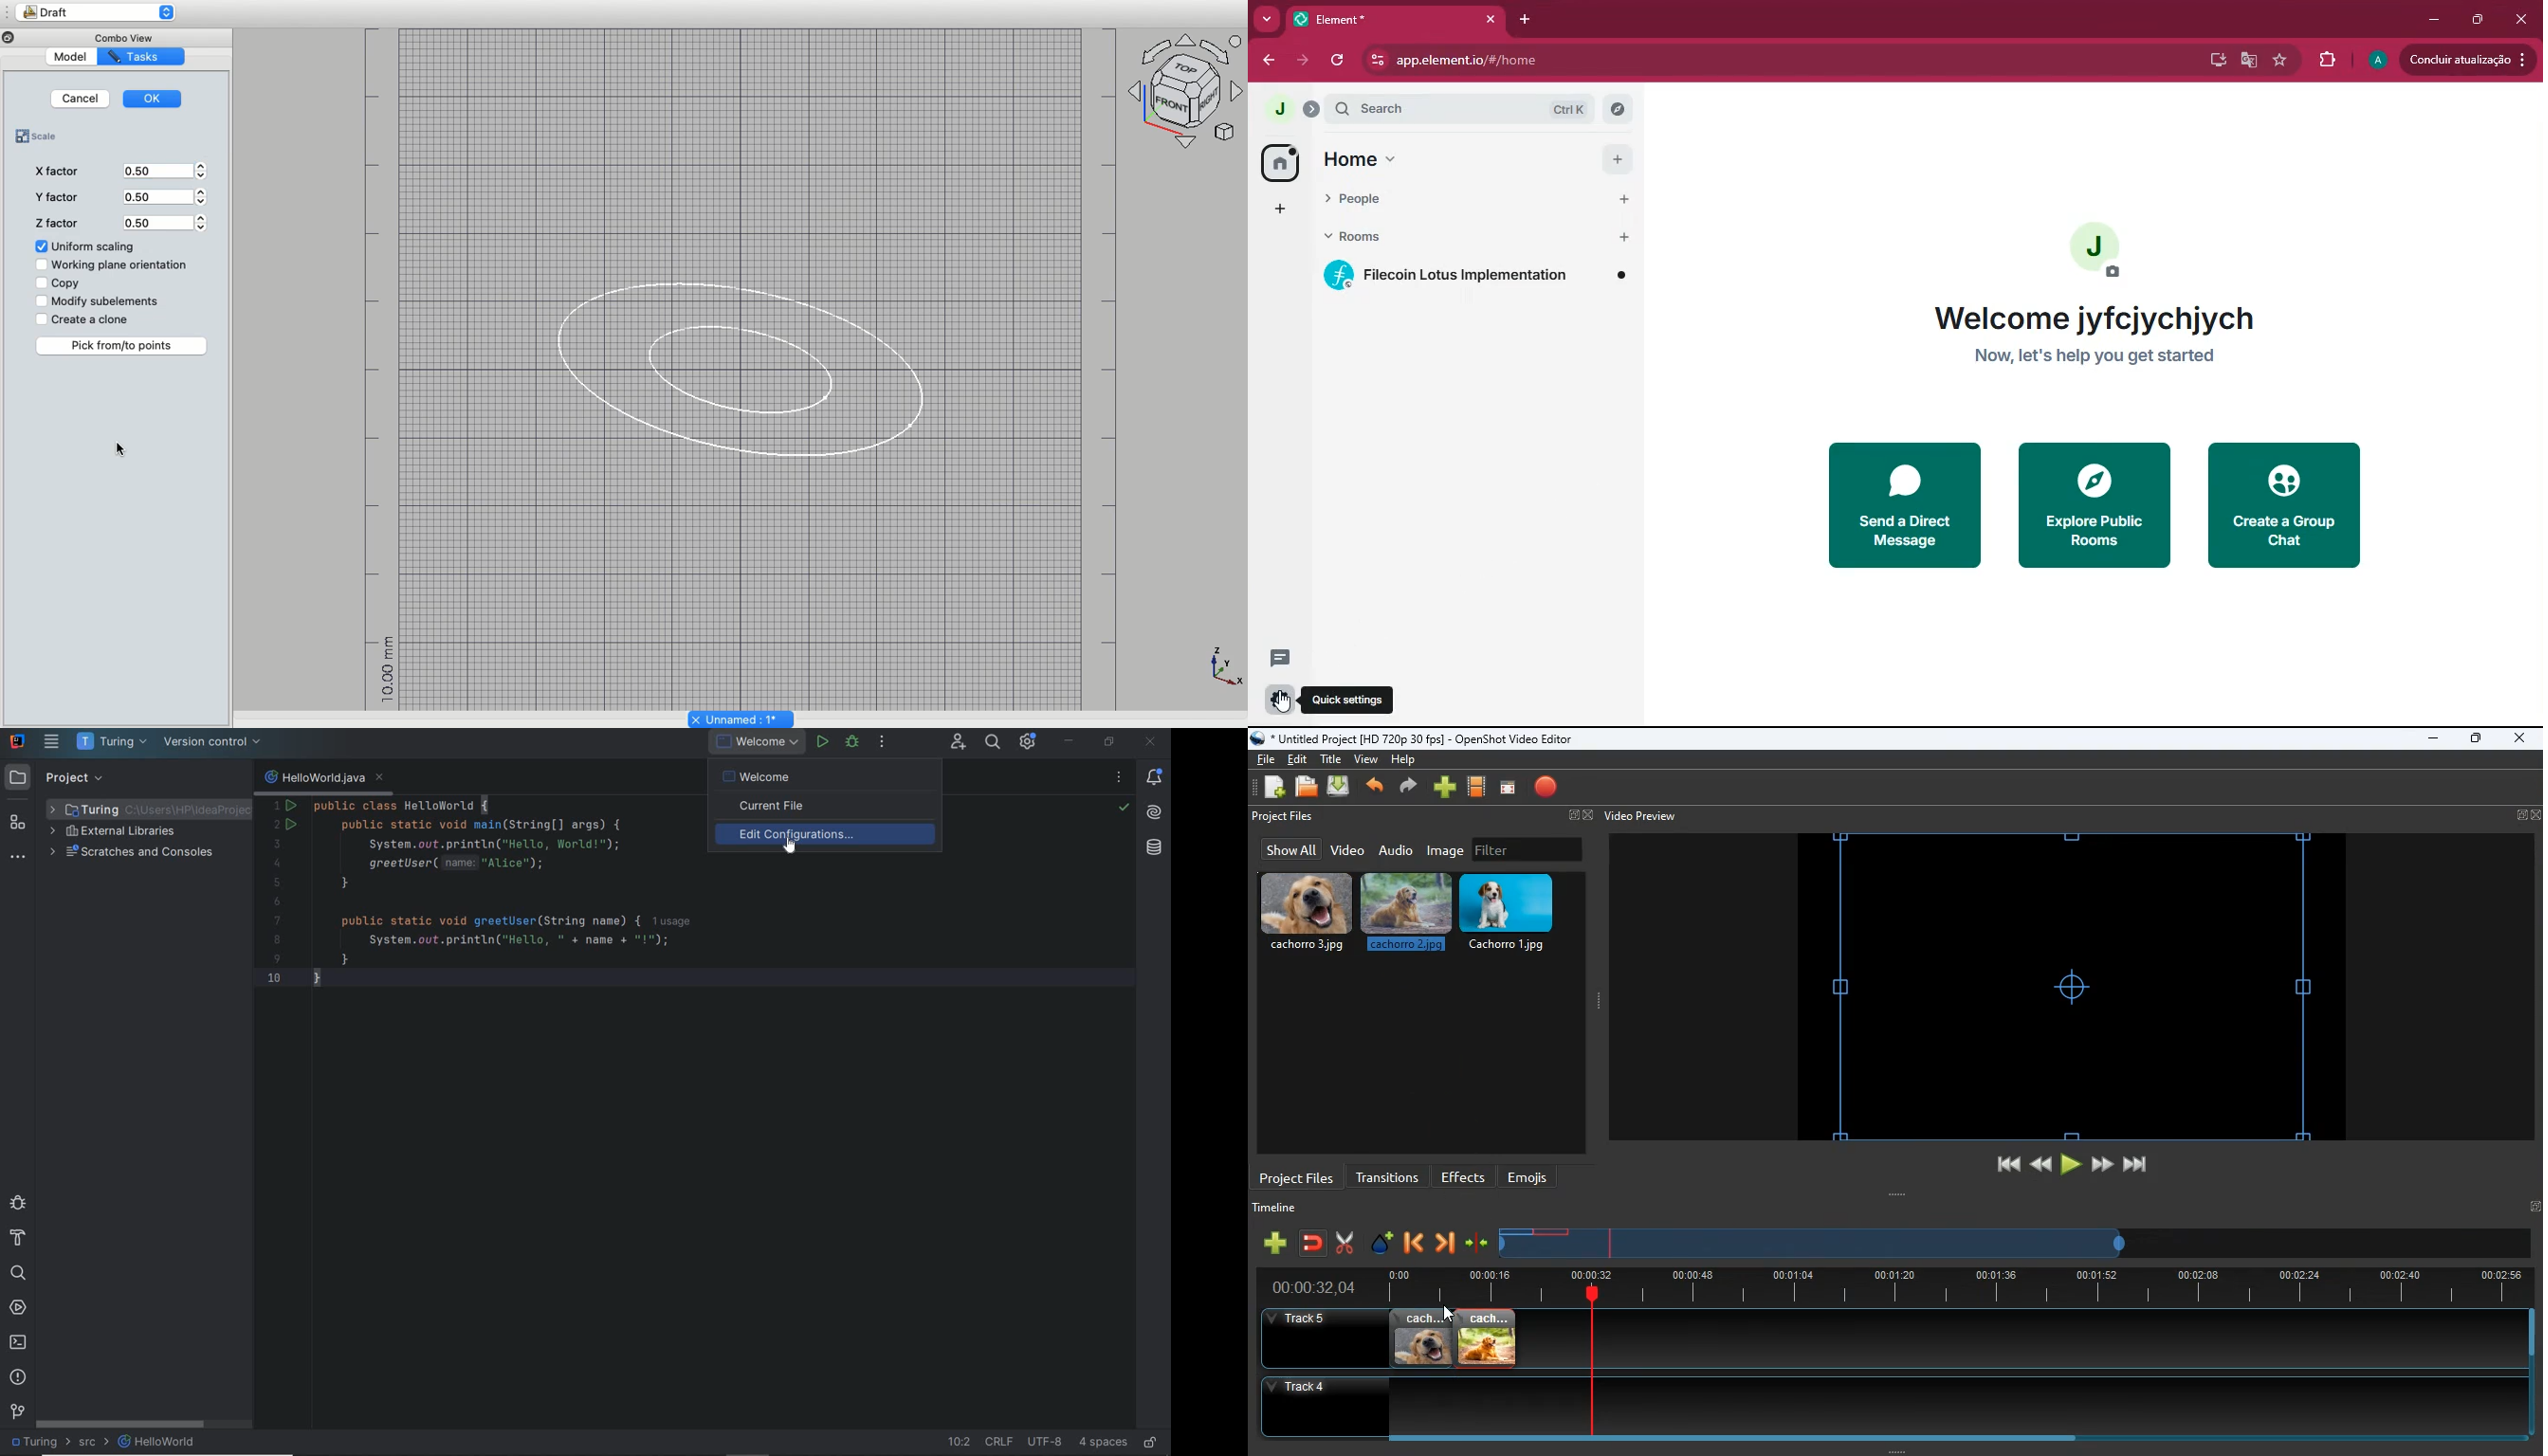 This screenshot has width=2548, height=1456. I want to click on profile picture, so click(2093, 250).